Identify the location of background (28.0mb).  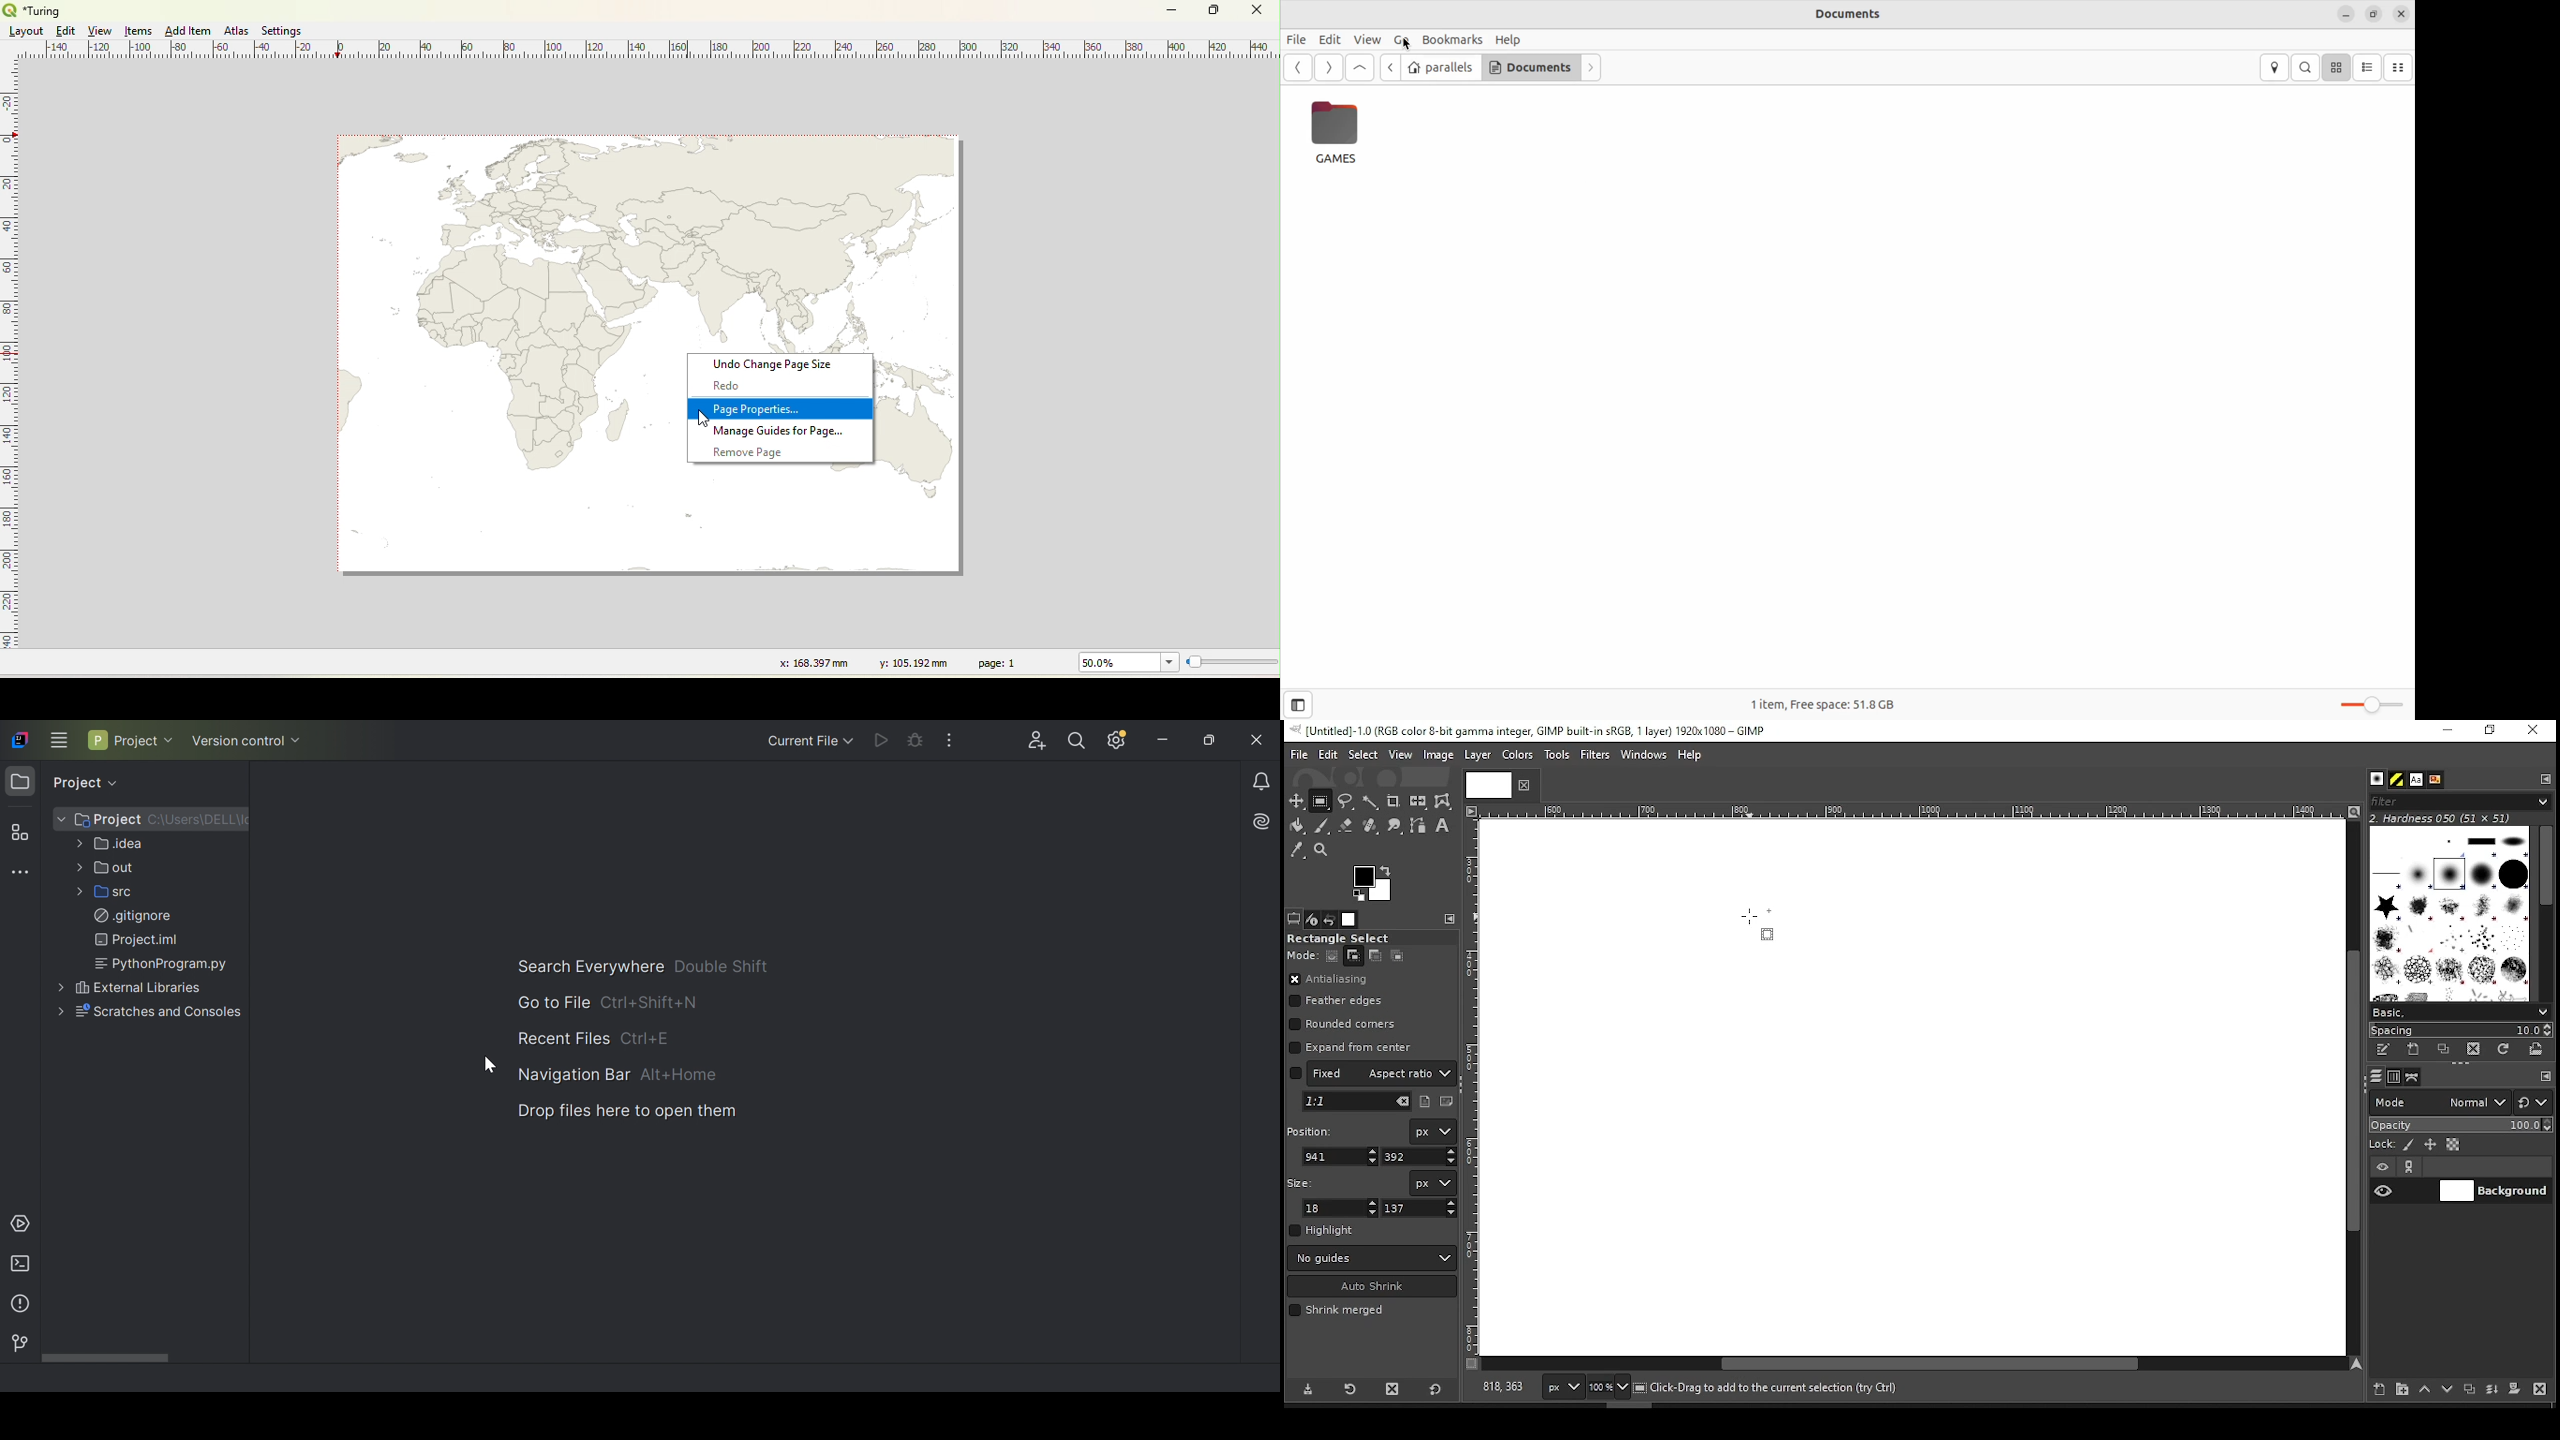
(1770, 1388).